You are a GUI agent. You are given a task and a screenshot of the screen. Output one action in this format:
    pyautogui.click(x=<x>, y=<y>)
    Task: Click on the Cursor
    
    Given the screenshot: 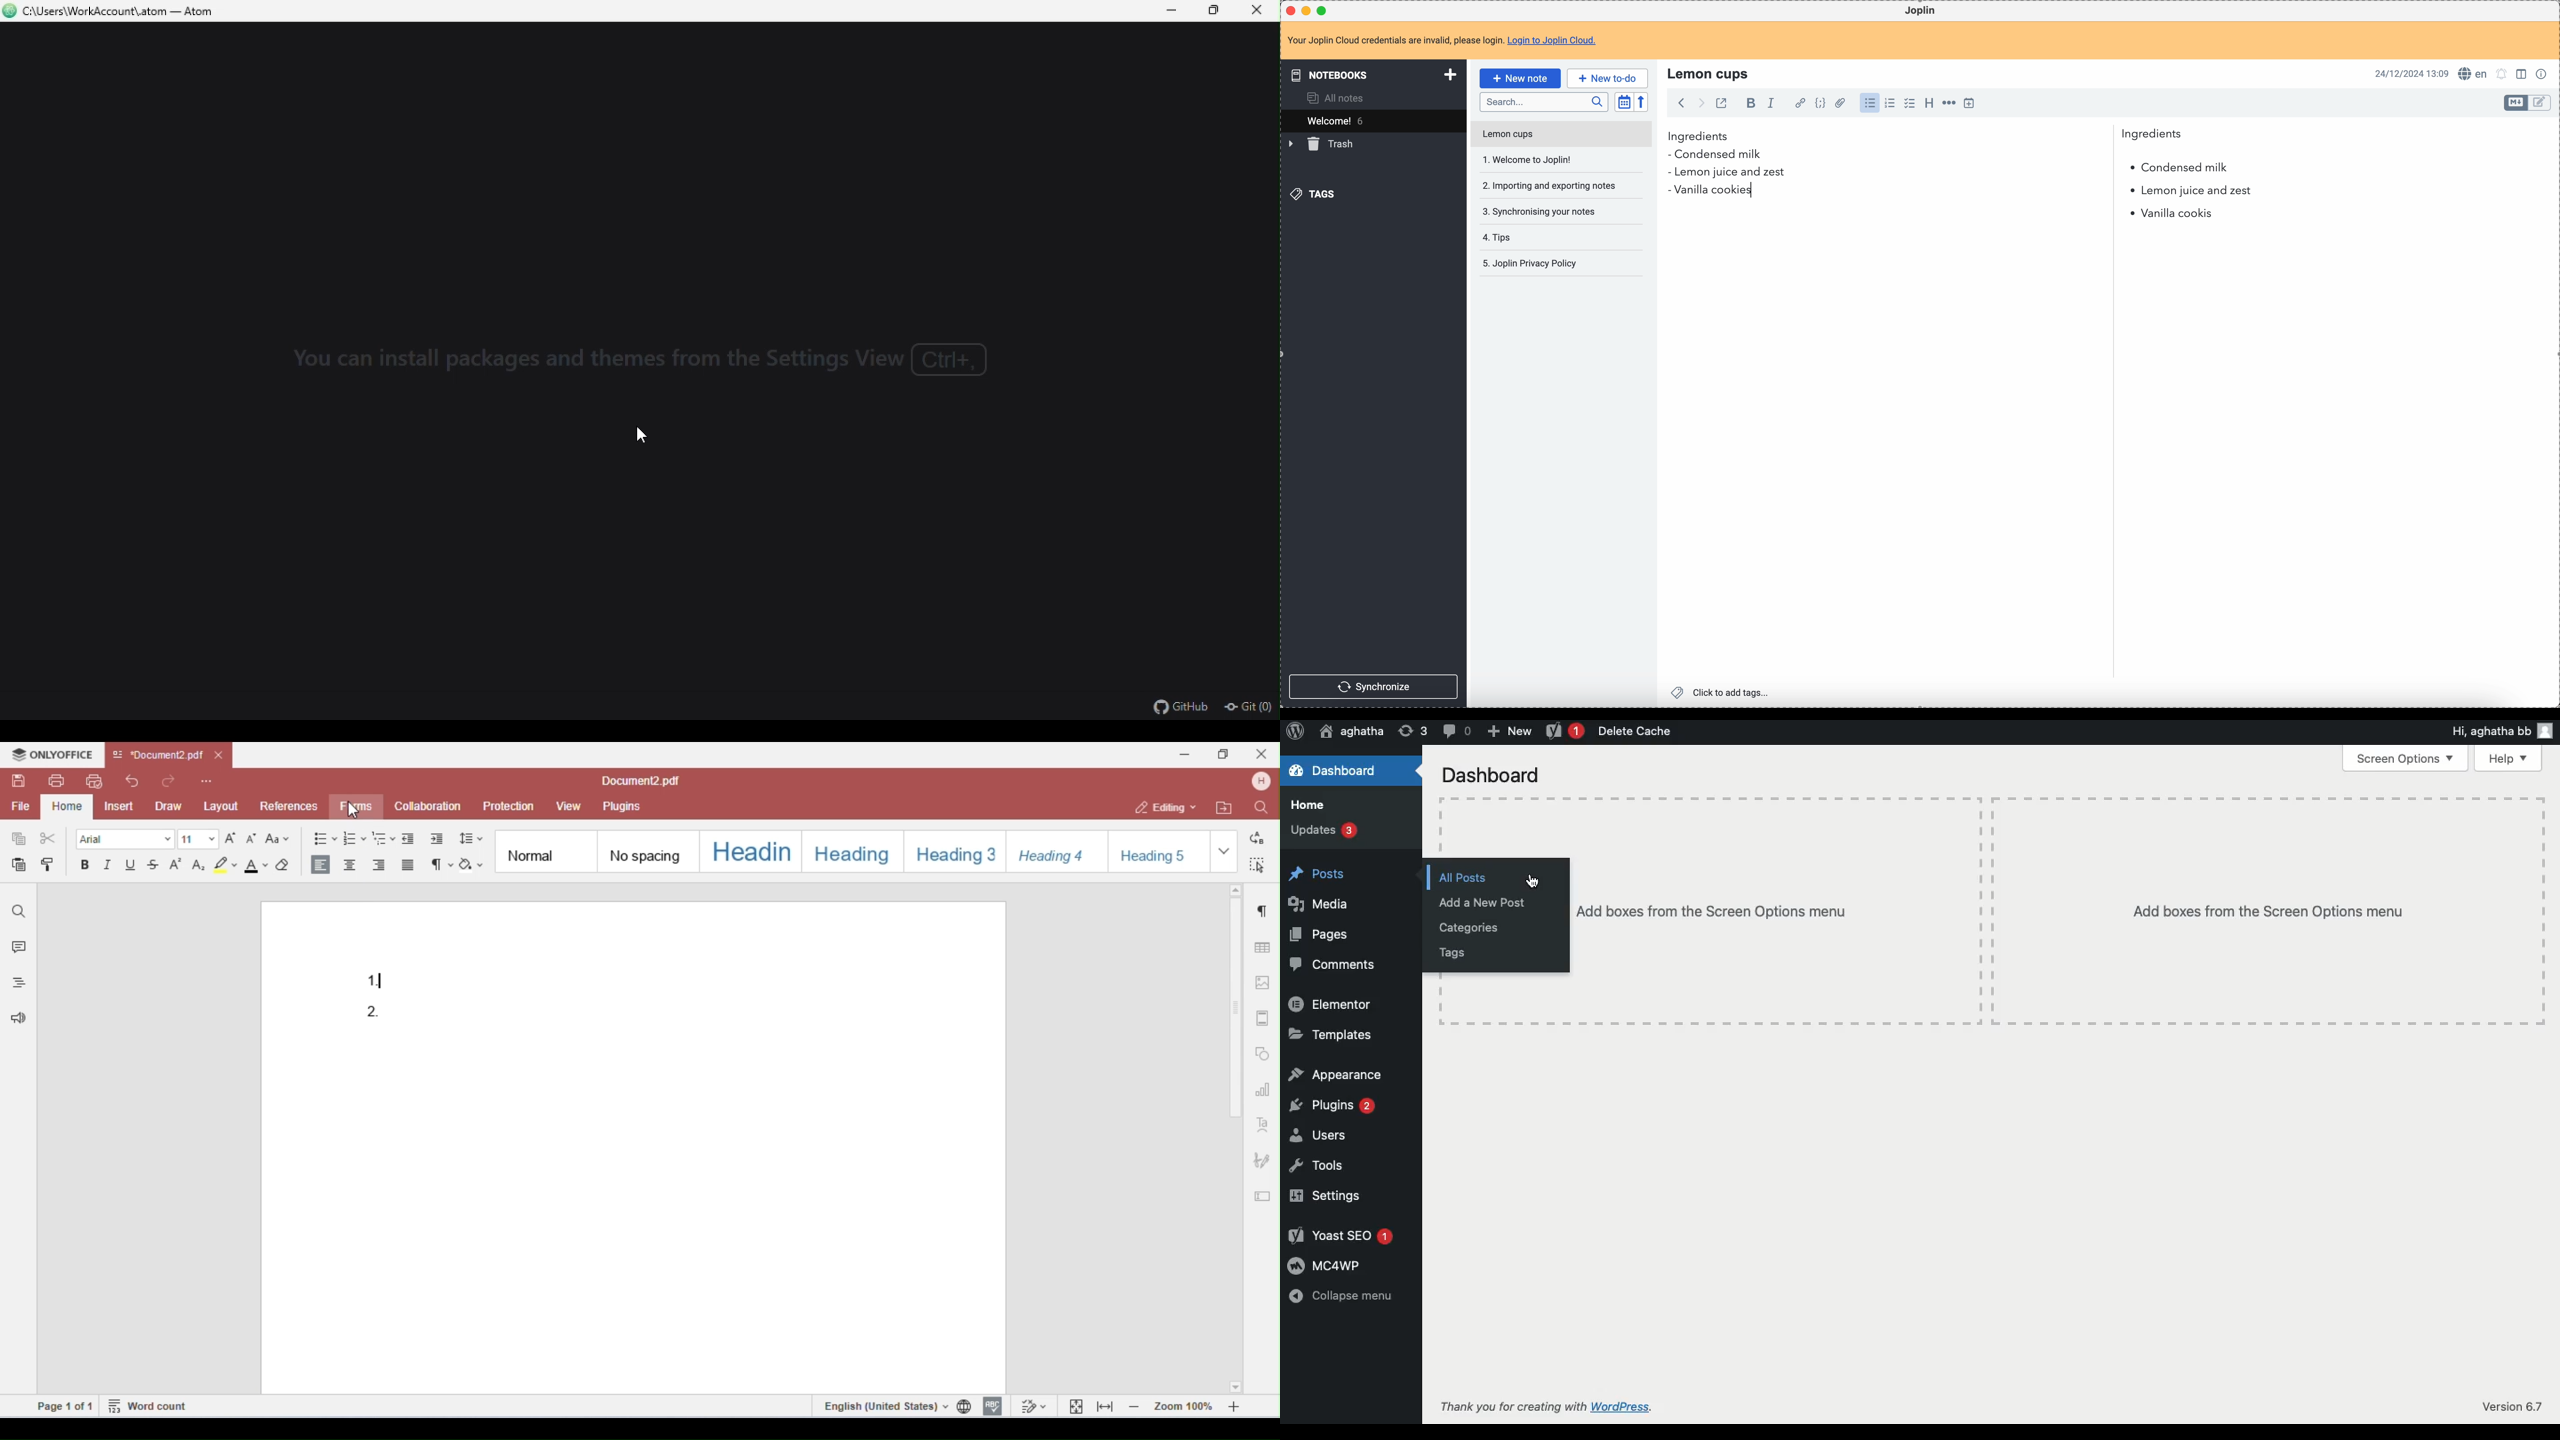 What is the action you would take?
    pyautogui.click(x=1531, y=881)
    